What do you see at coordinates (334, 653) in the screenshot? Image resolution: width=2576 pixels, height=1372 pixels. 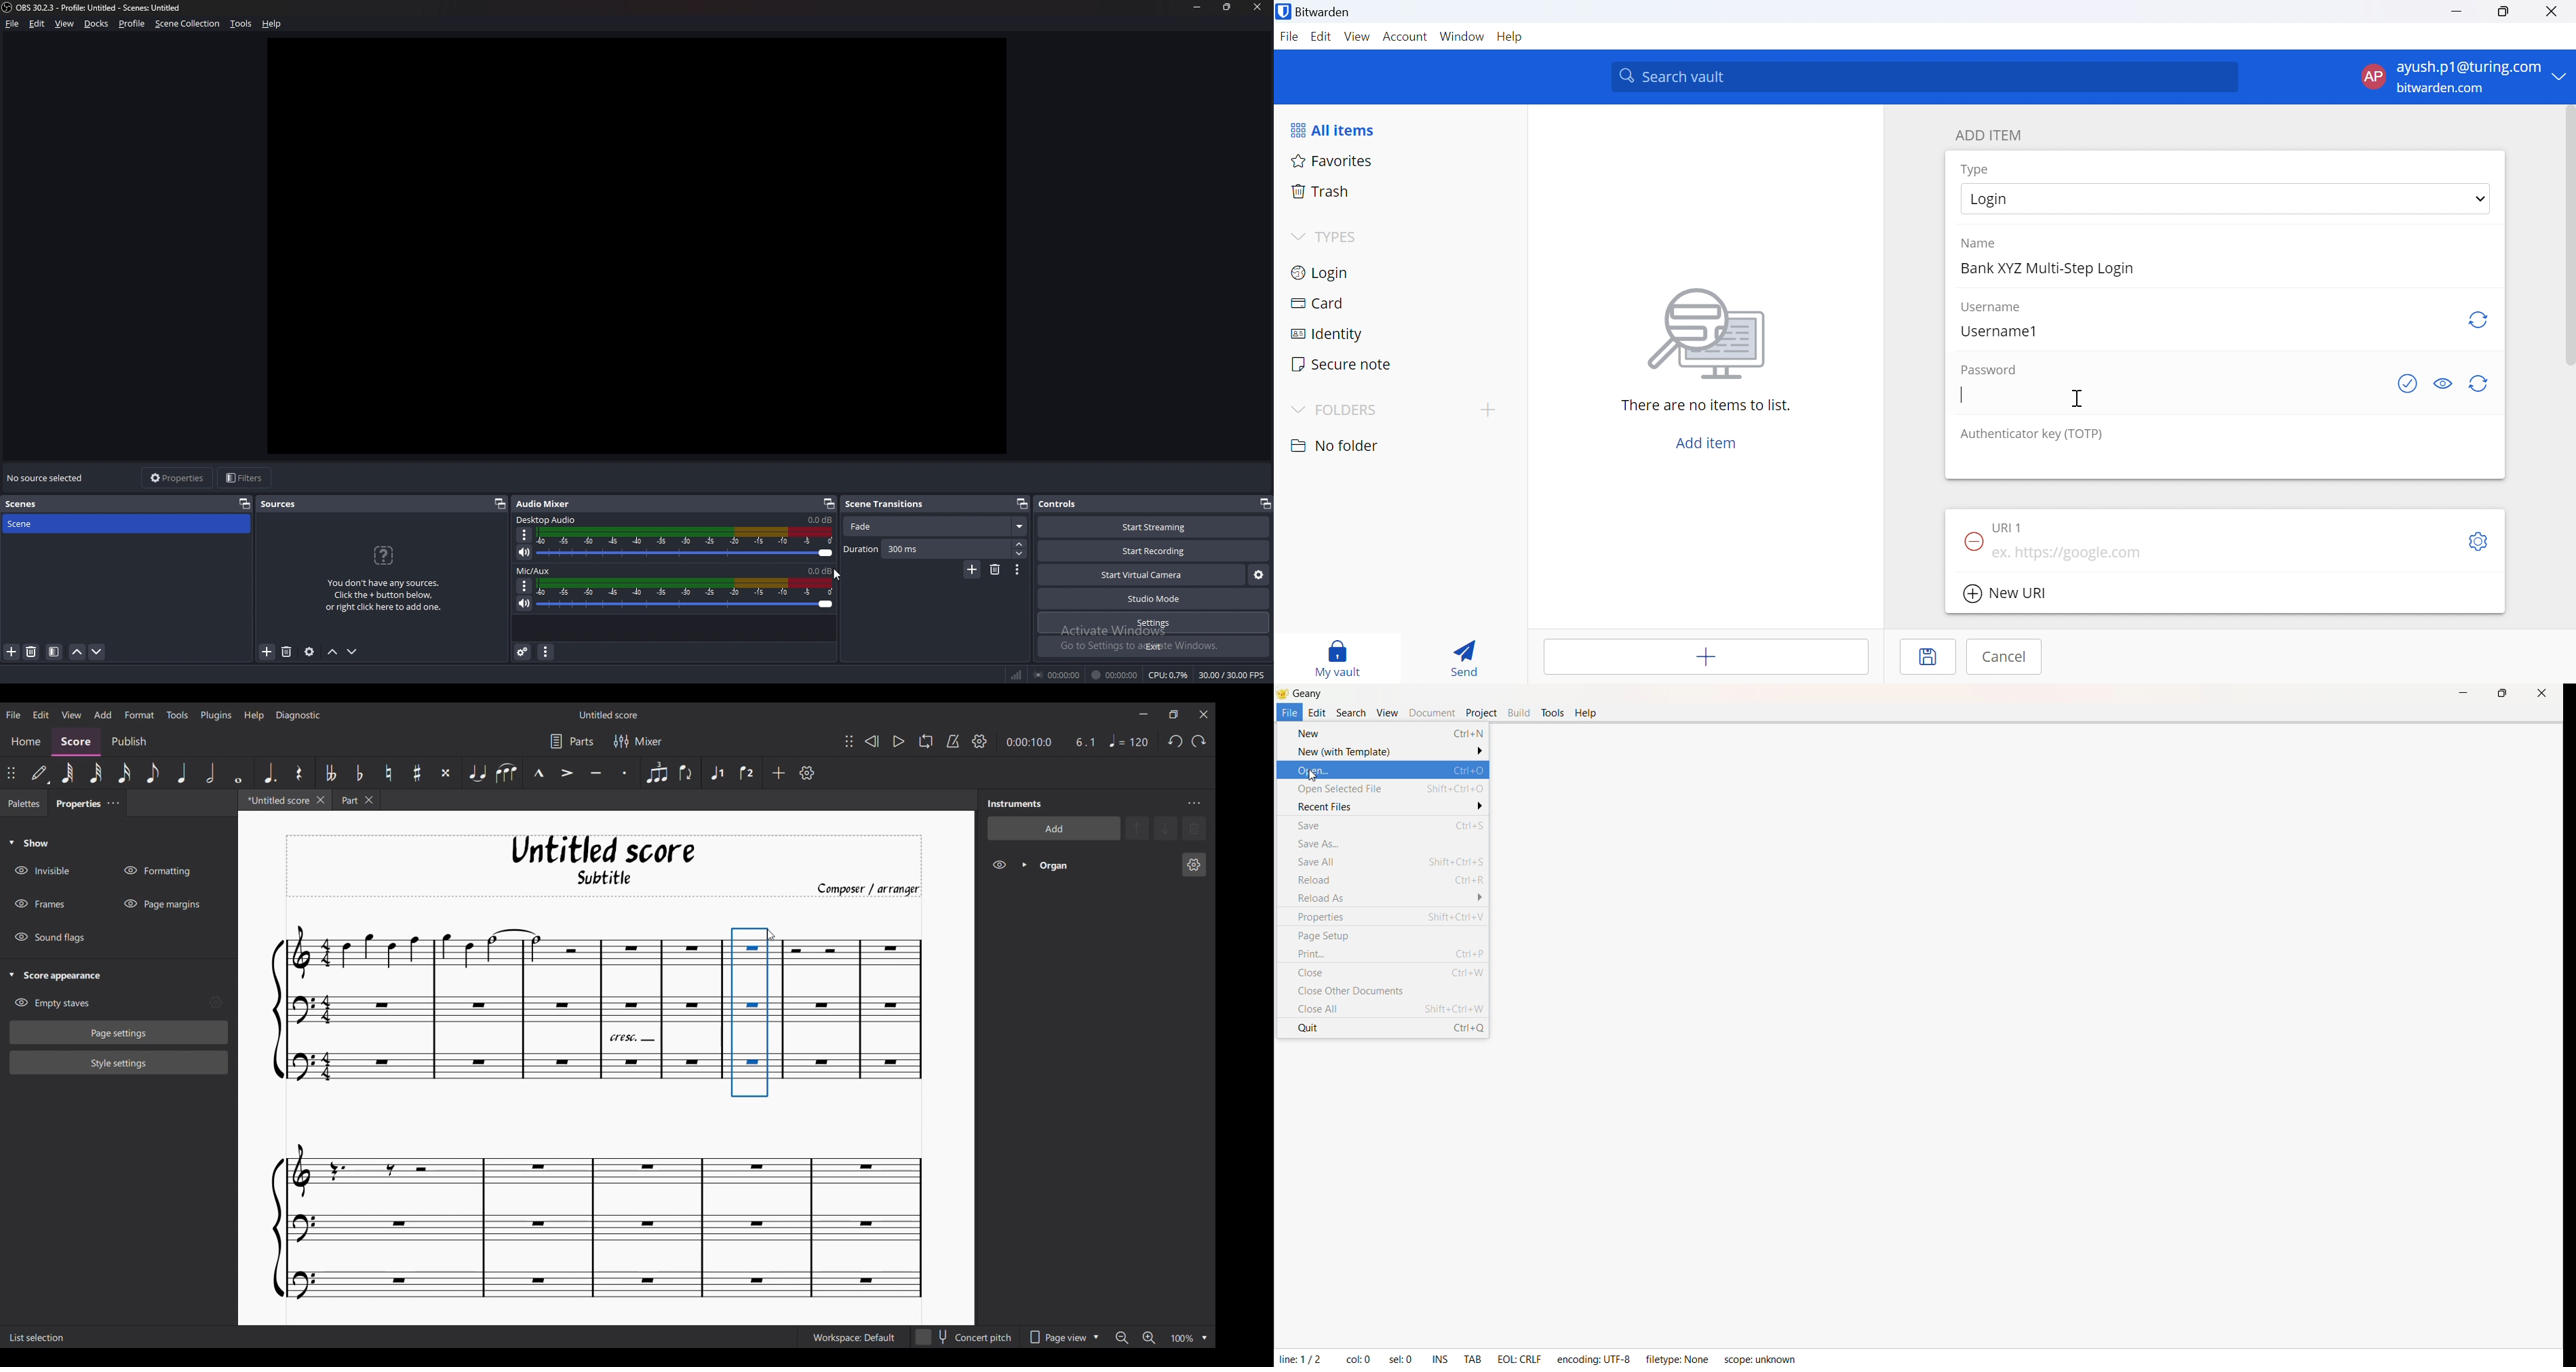 I see `move sources up` at bounding box center [334, 653].